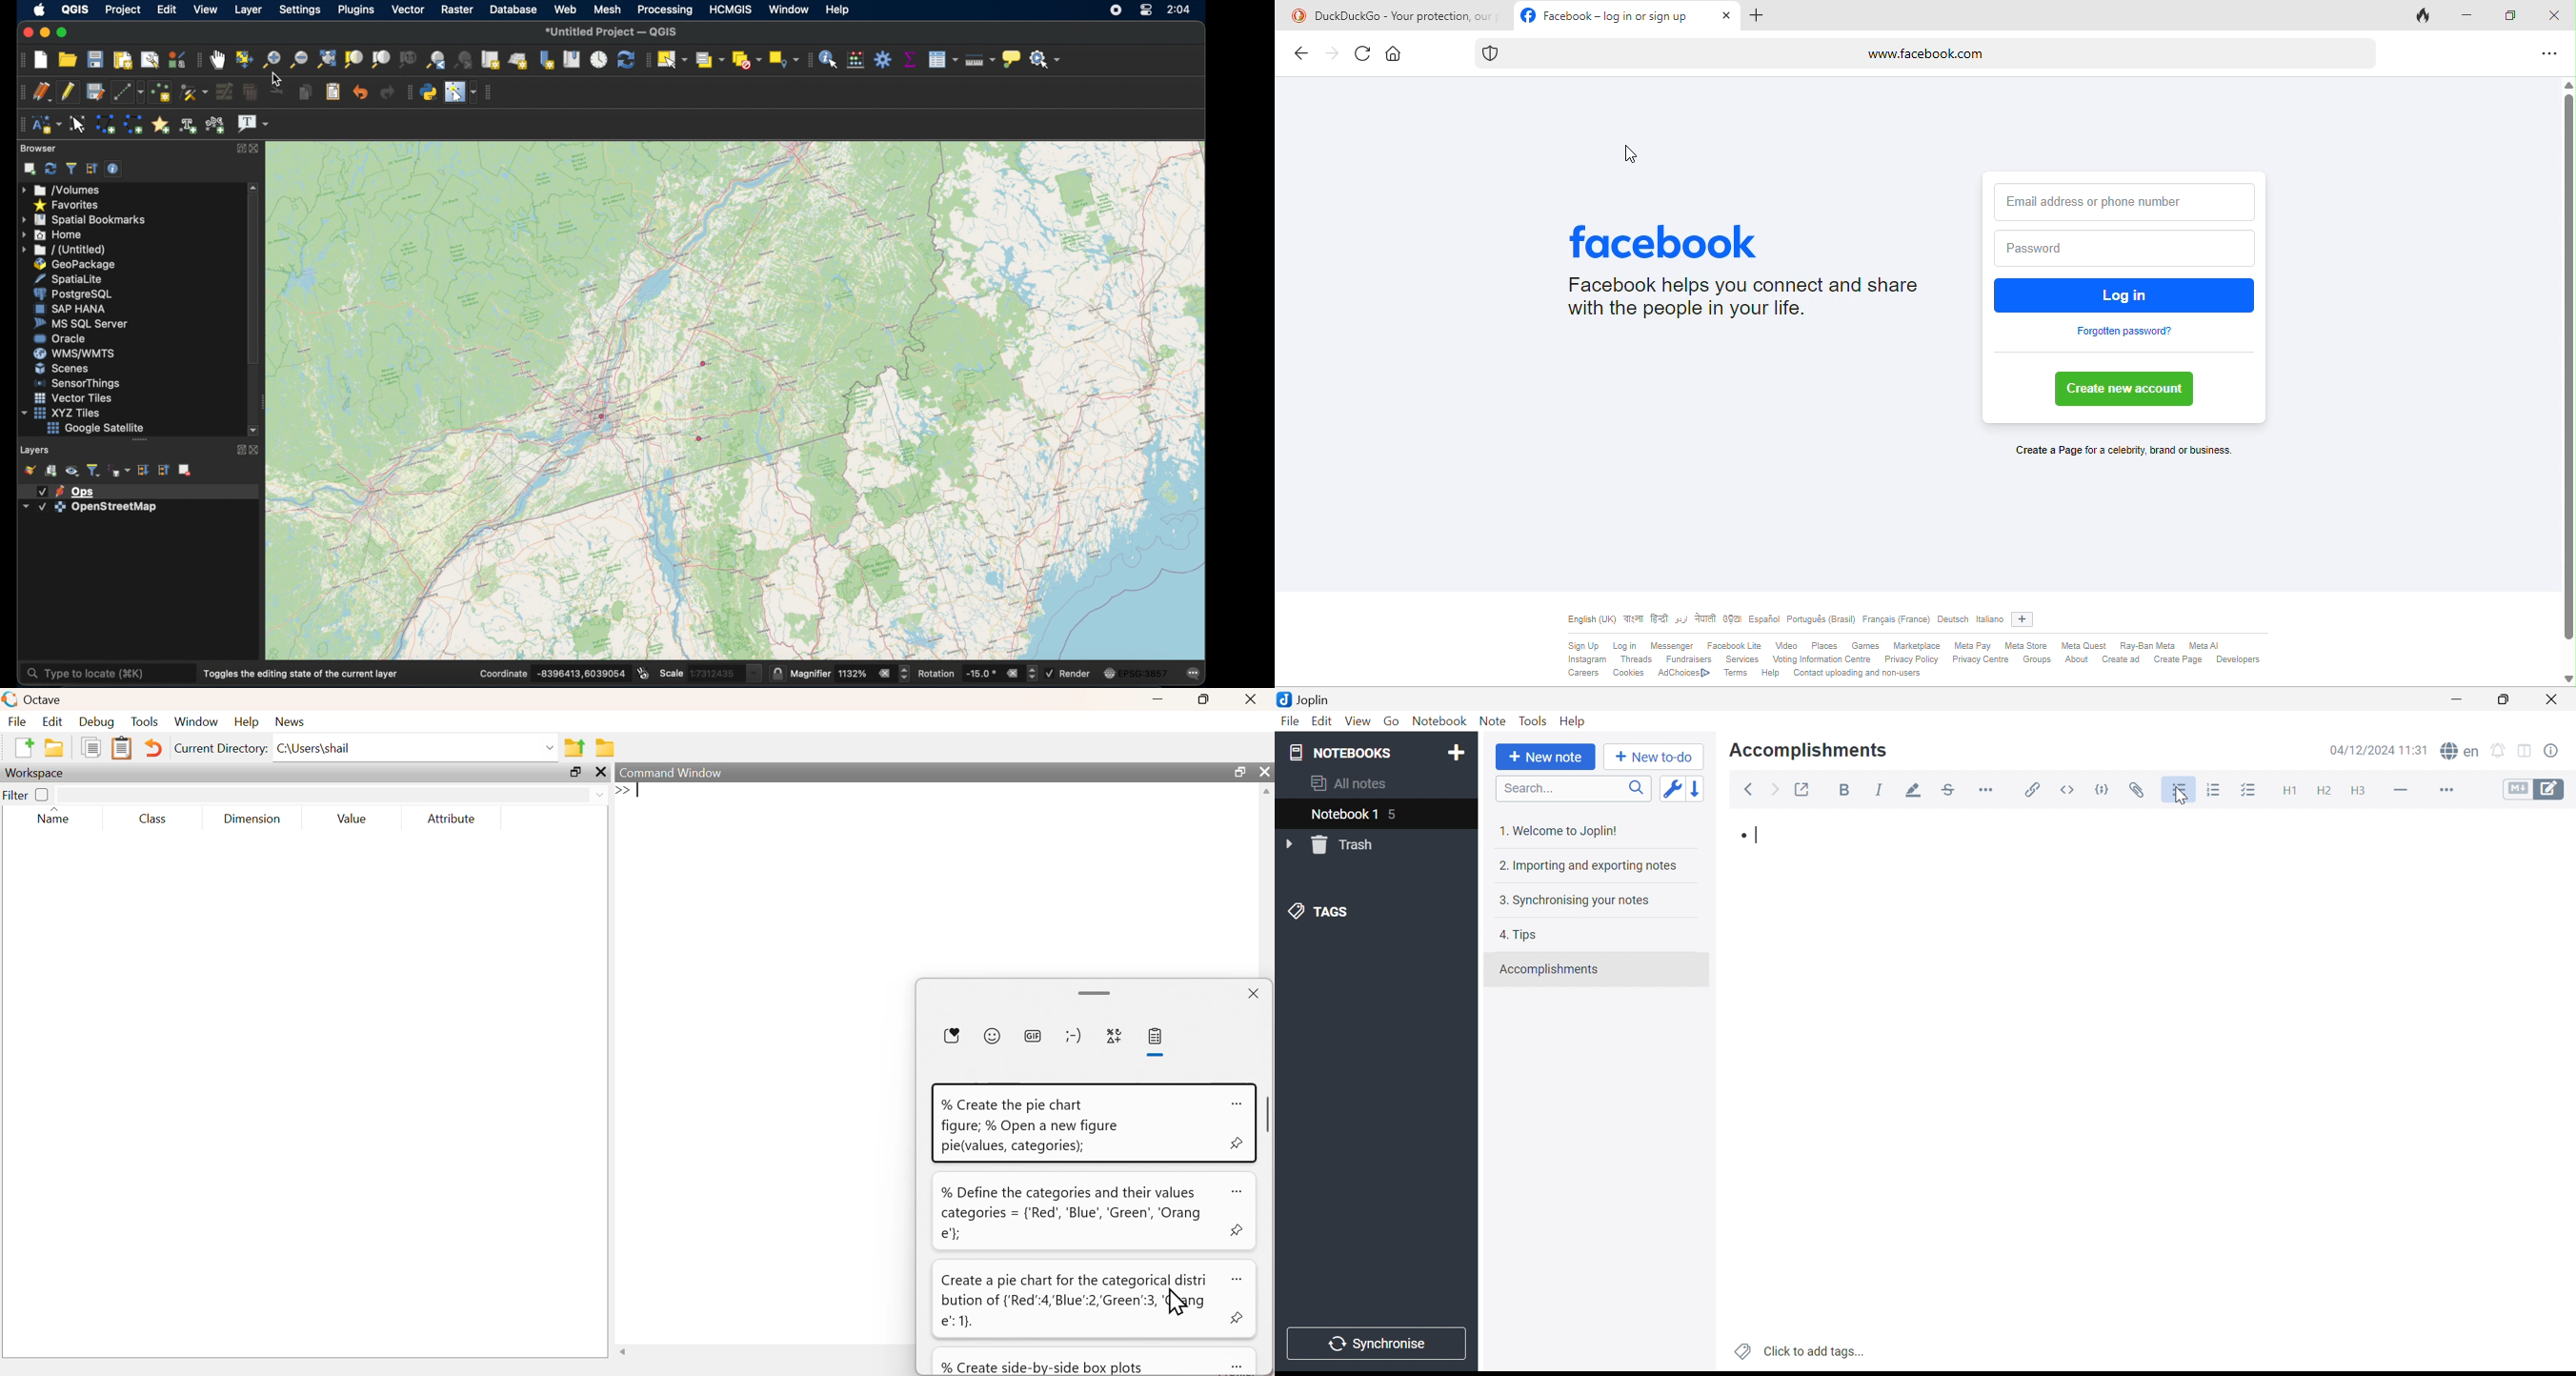 The image size is (2576, 1400). I want to click on close, so click(1256, 993).